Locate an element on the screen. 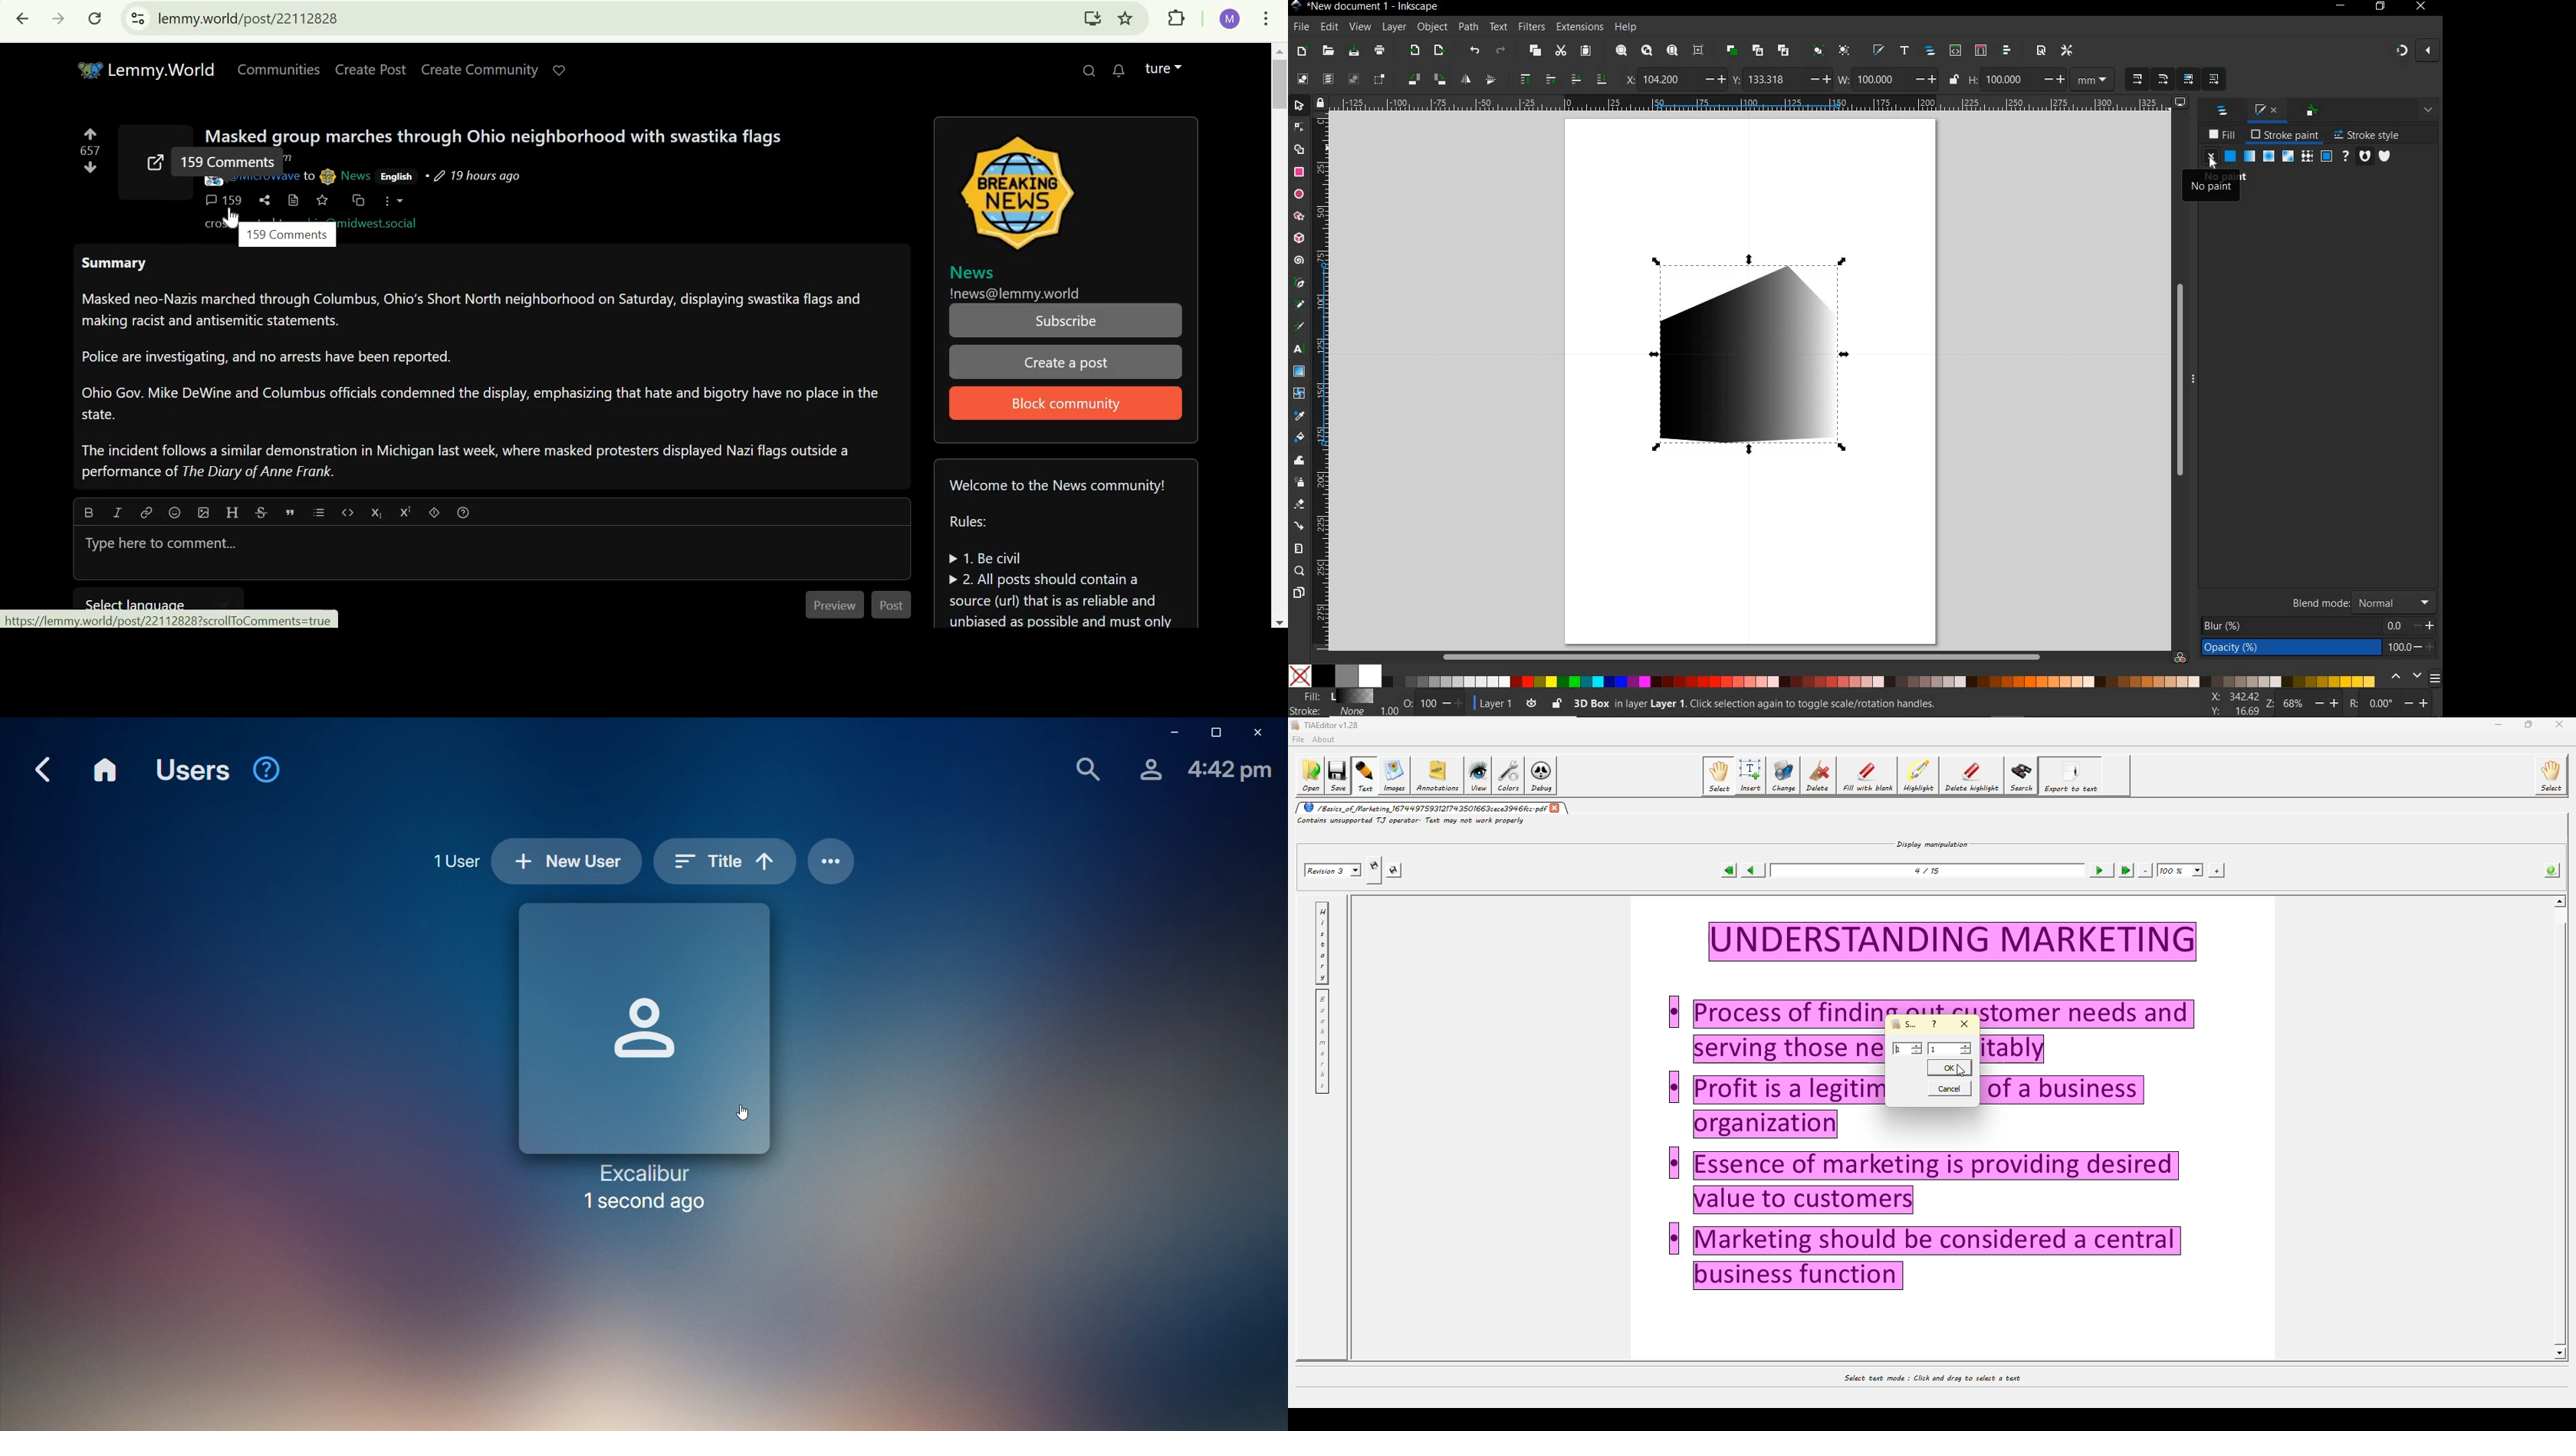 Image resolution: width=2576 pixels, height=1456 pixels. OPACITY is located at coordinates (1408, 700).